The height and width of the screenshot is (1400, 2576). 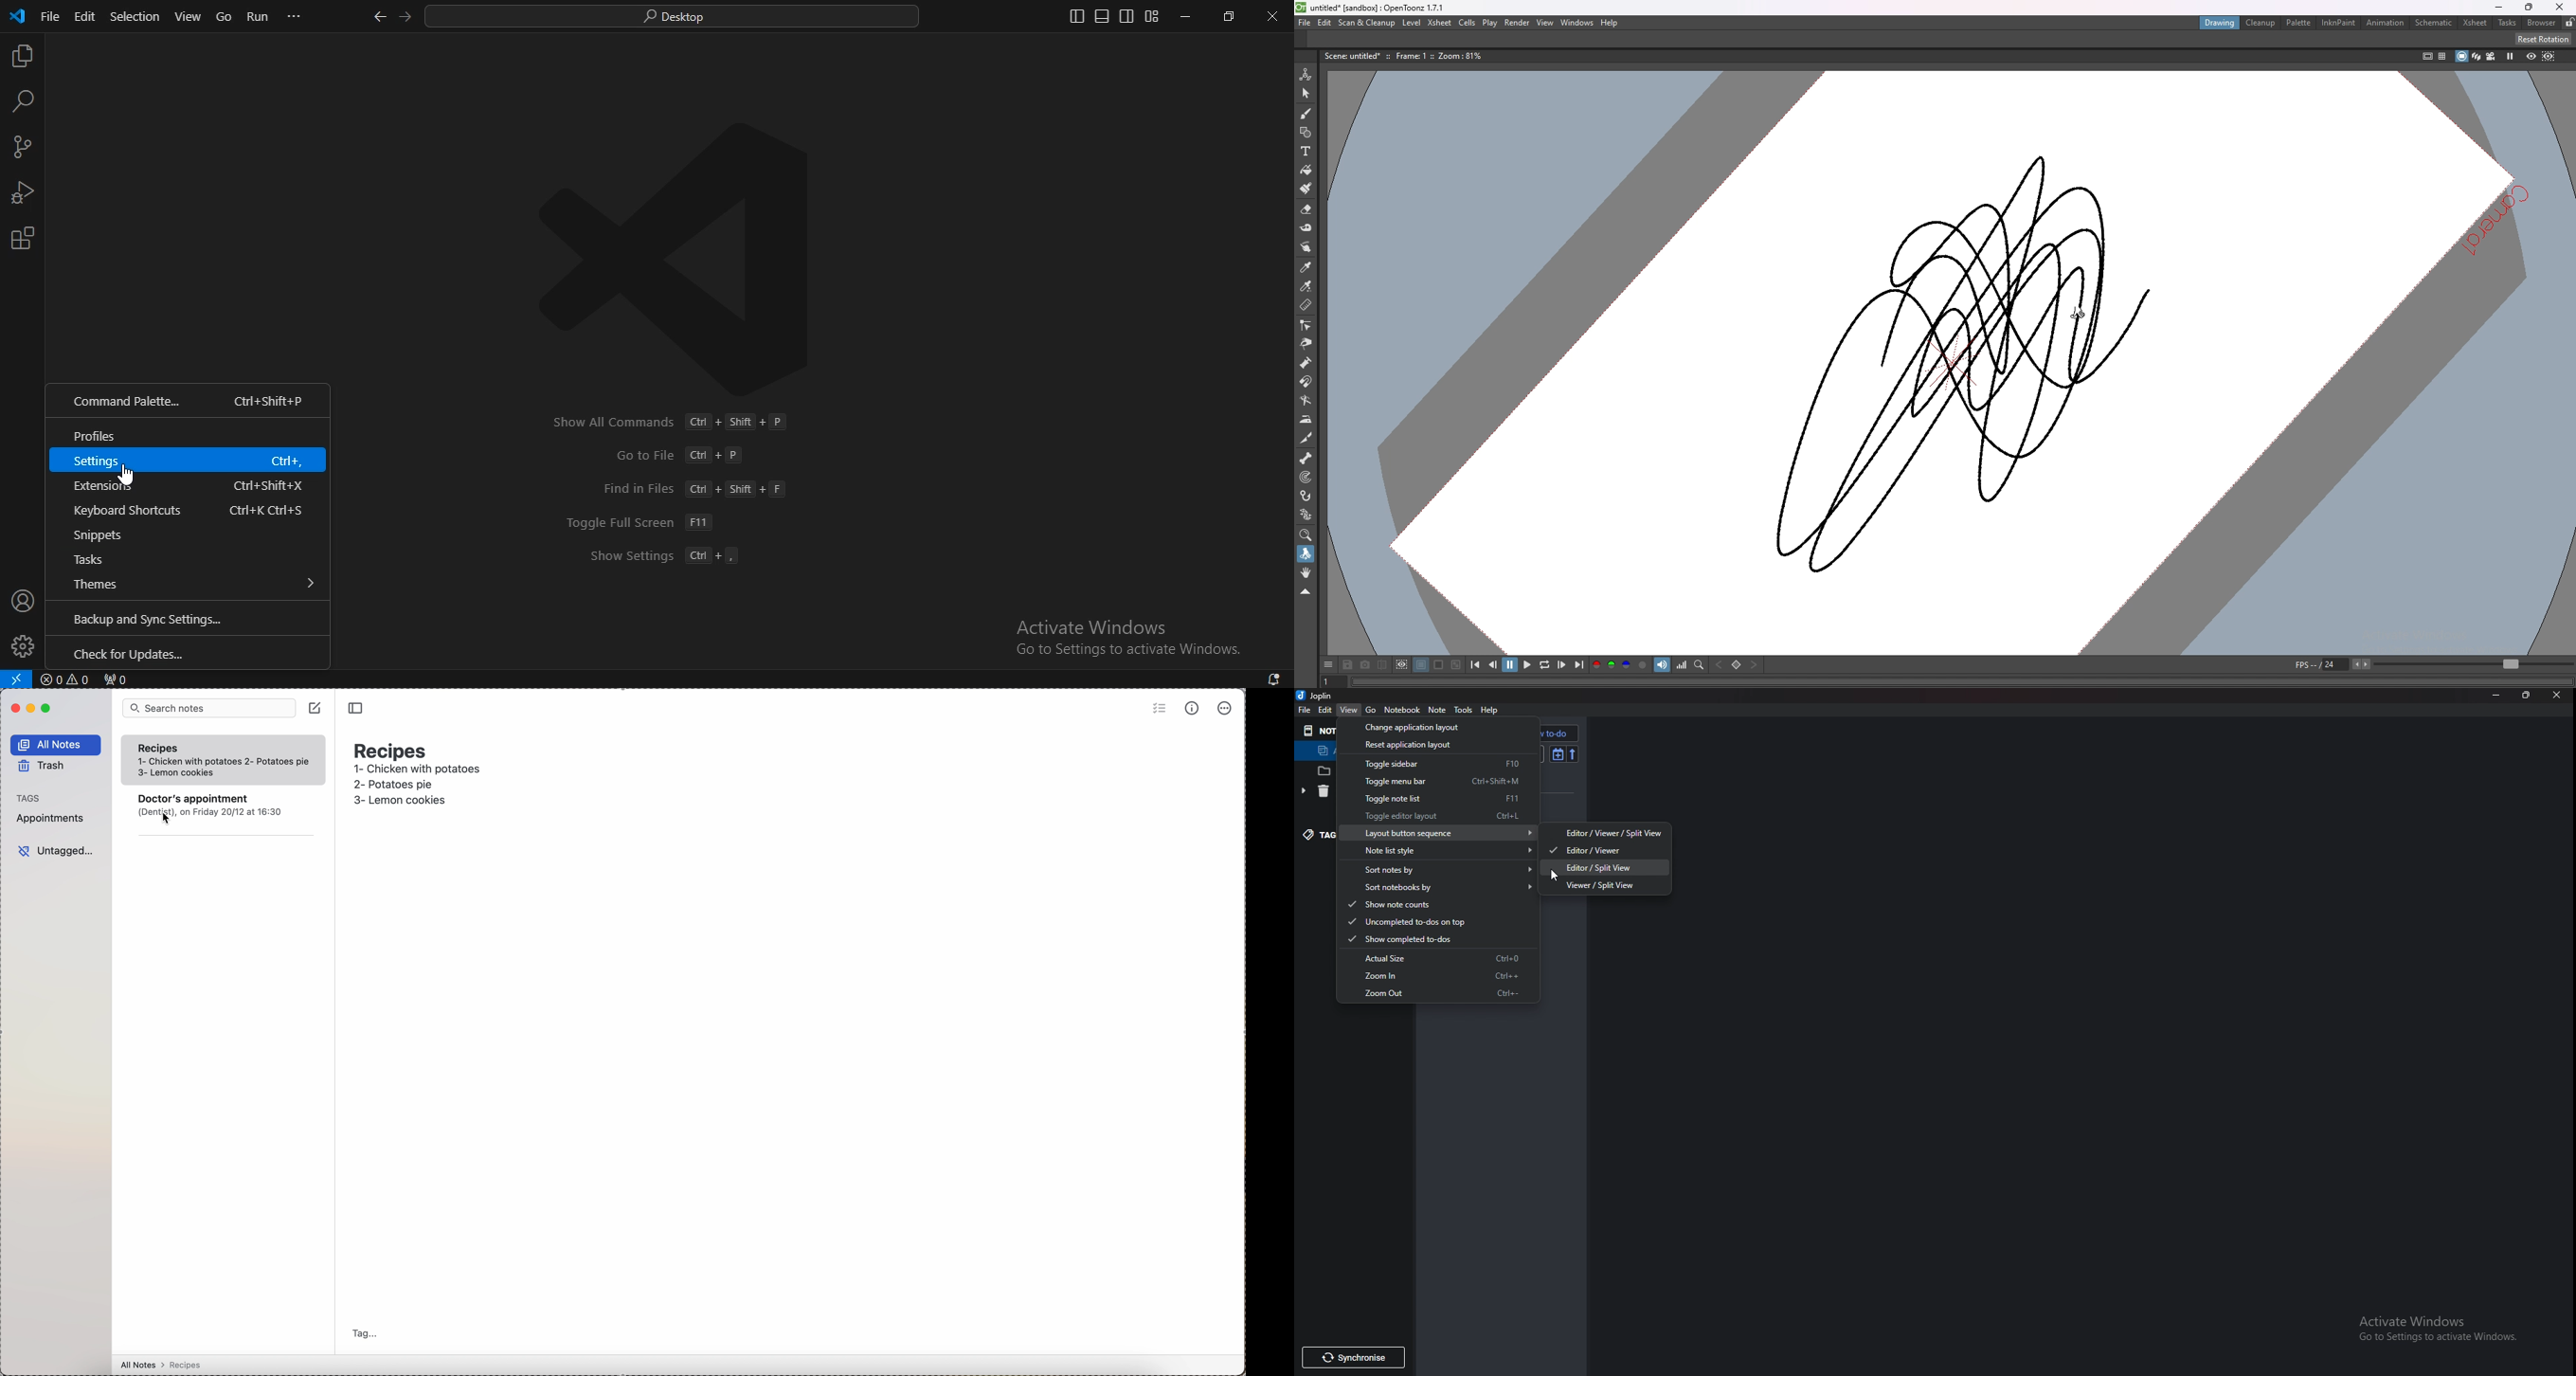 What do you see at coordinates (1126, 16) in the screenshot?
I see `toggle secondary side bar` at bounding box center [1126, 16].